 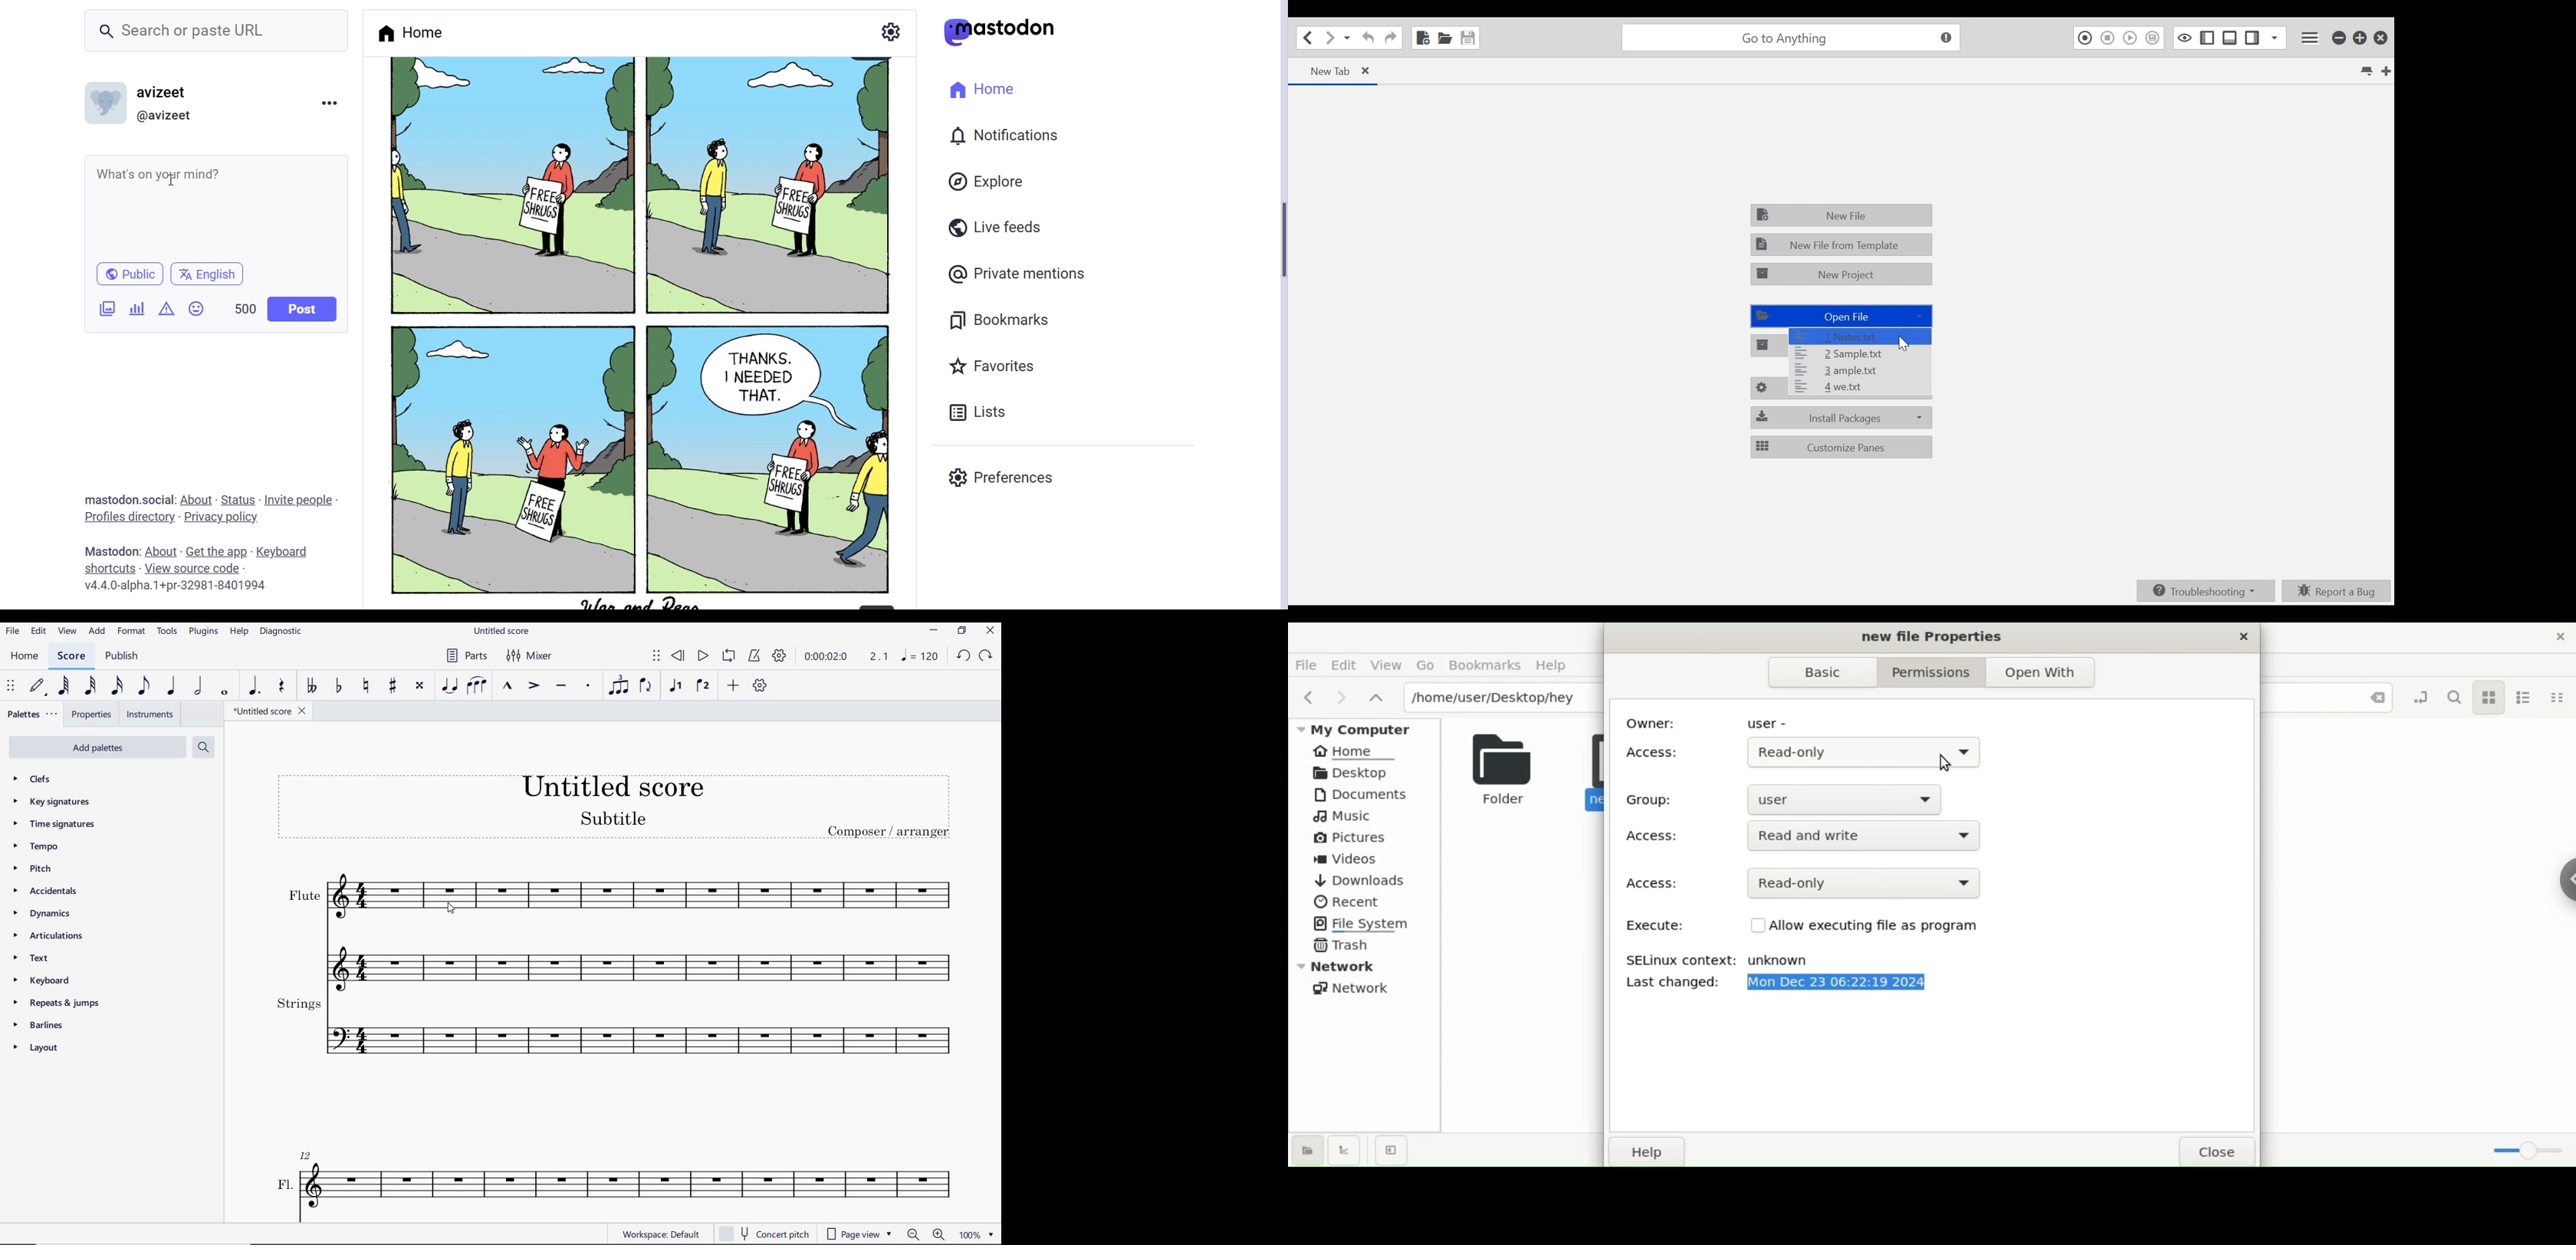 I want to click on Report a bug, so click(x=2338, y=592).